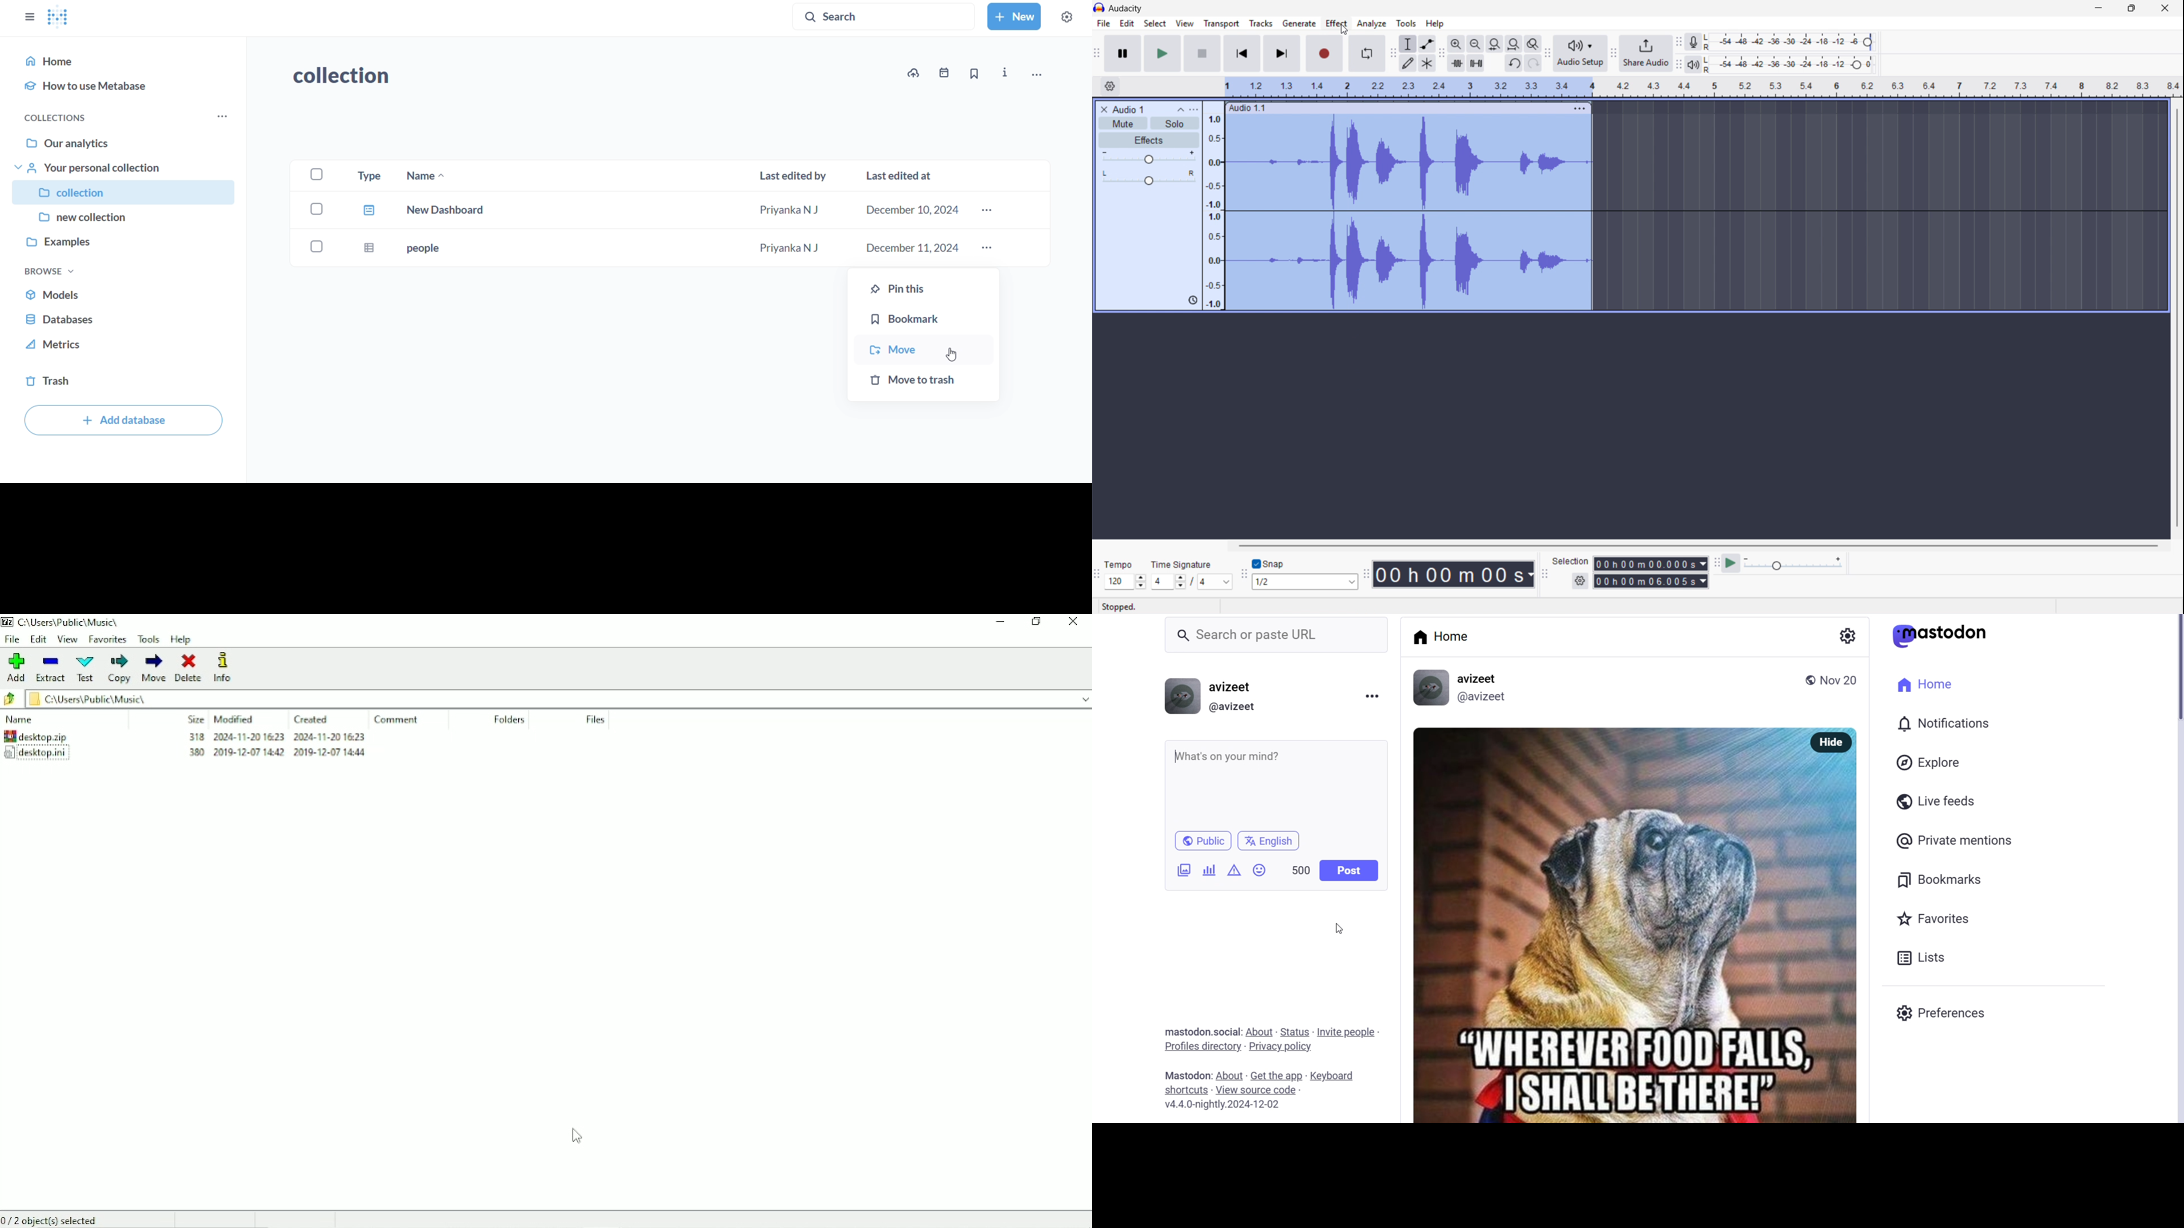  What do you see at coordinates (154, 668) in the screenshot?
I see `Move` at bounding box center [154, 668].